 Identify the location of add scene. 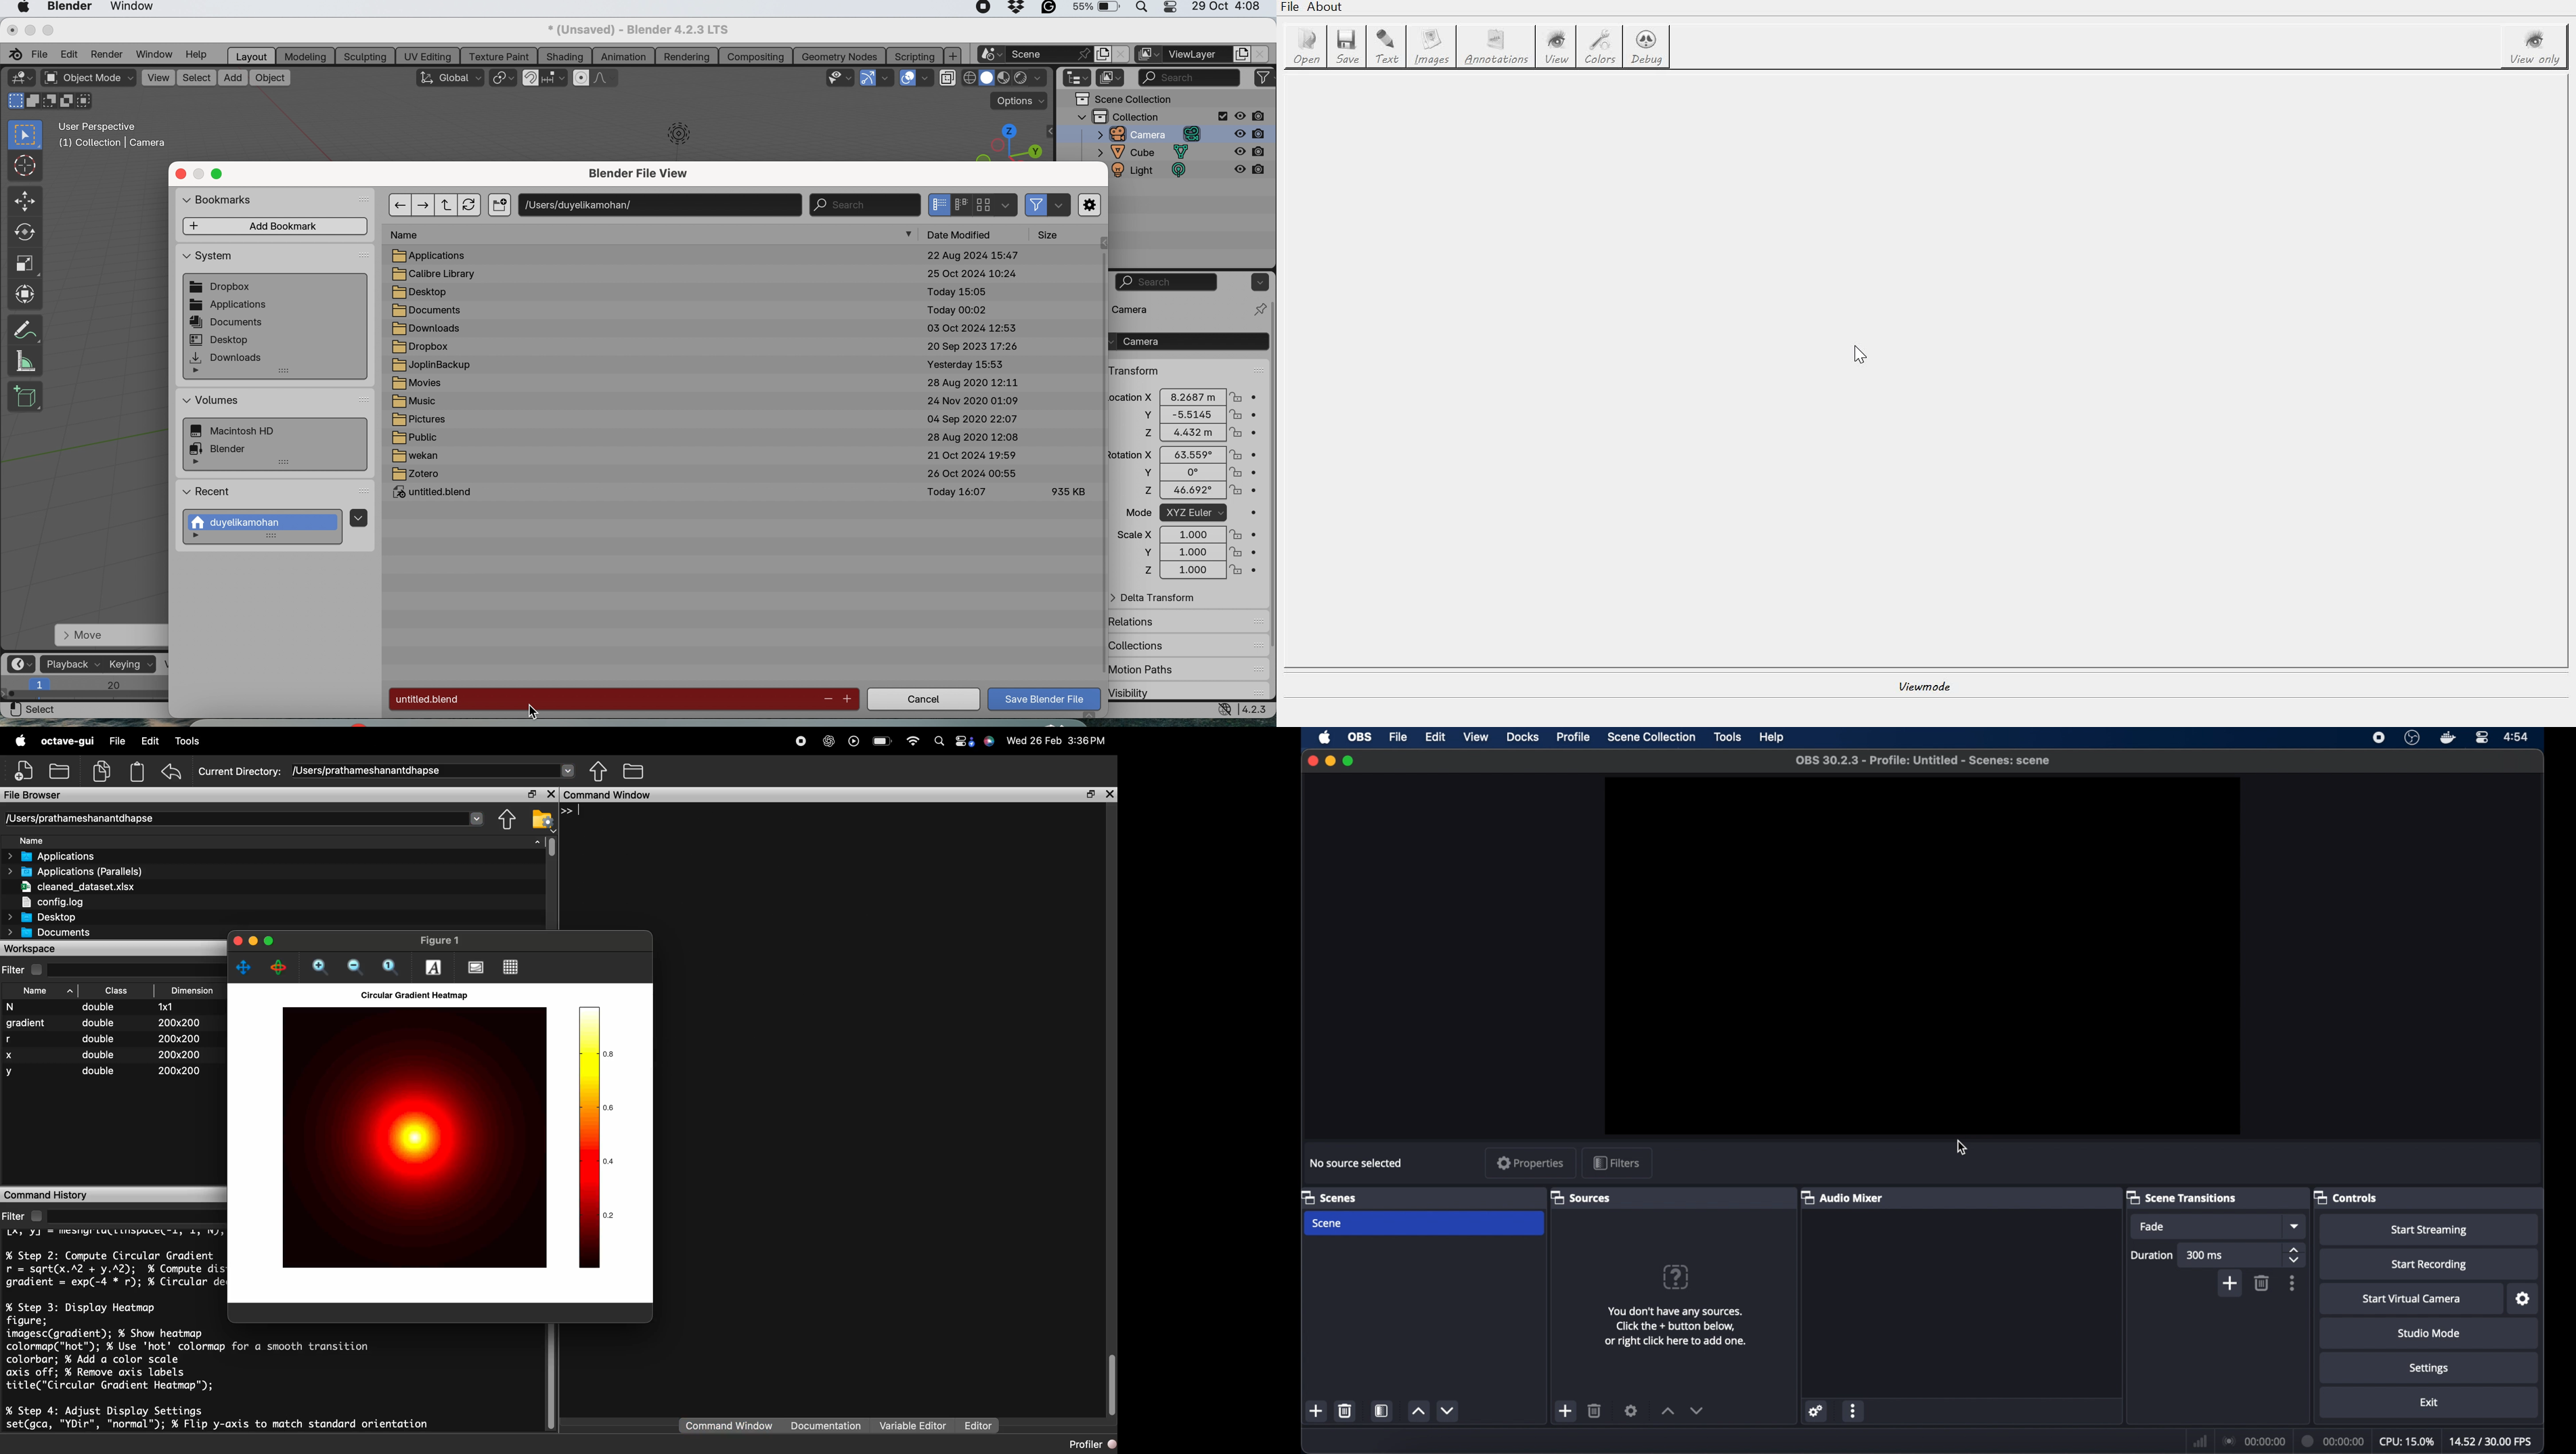
(1565, 1411).